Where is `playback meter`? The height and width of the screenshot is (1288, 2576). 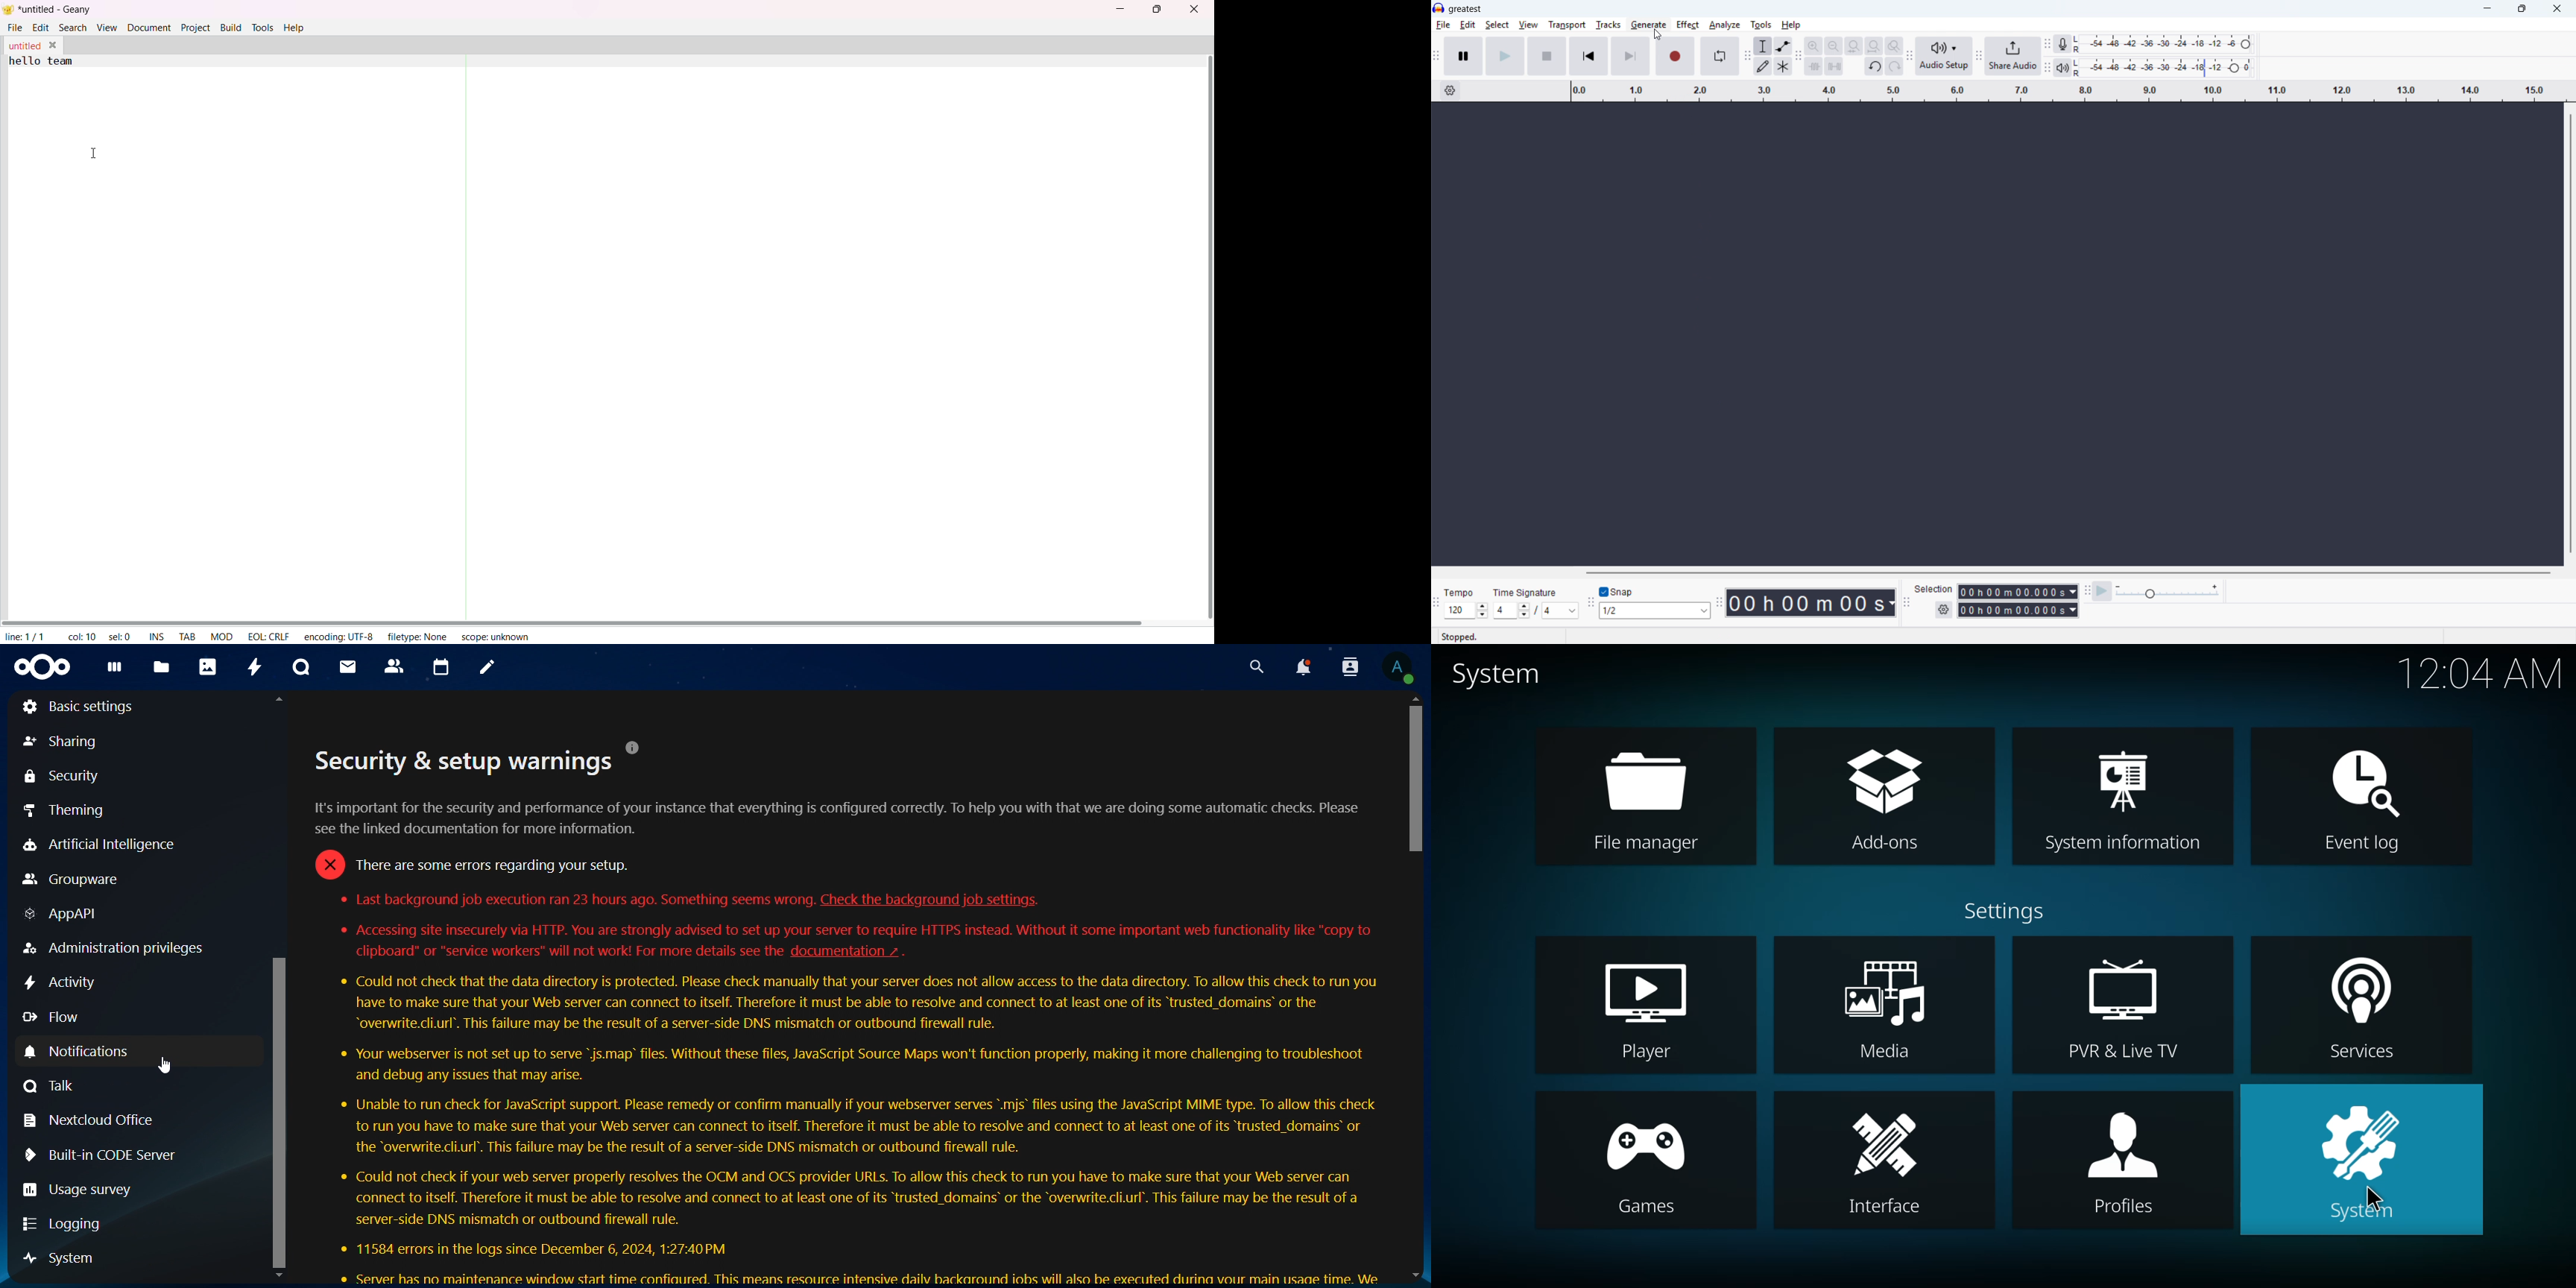 playback meter is located at coordinates (2062, 68).